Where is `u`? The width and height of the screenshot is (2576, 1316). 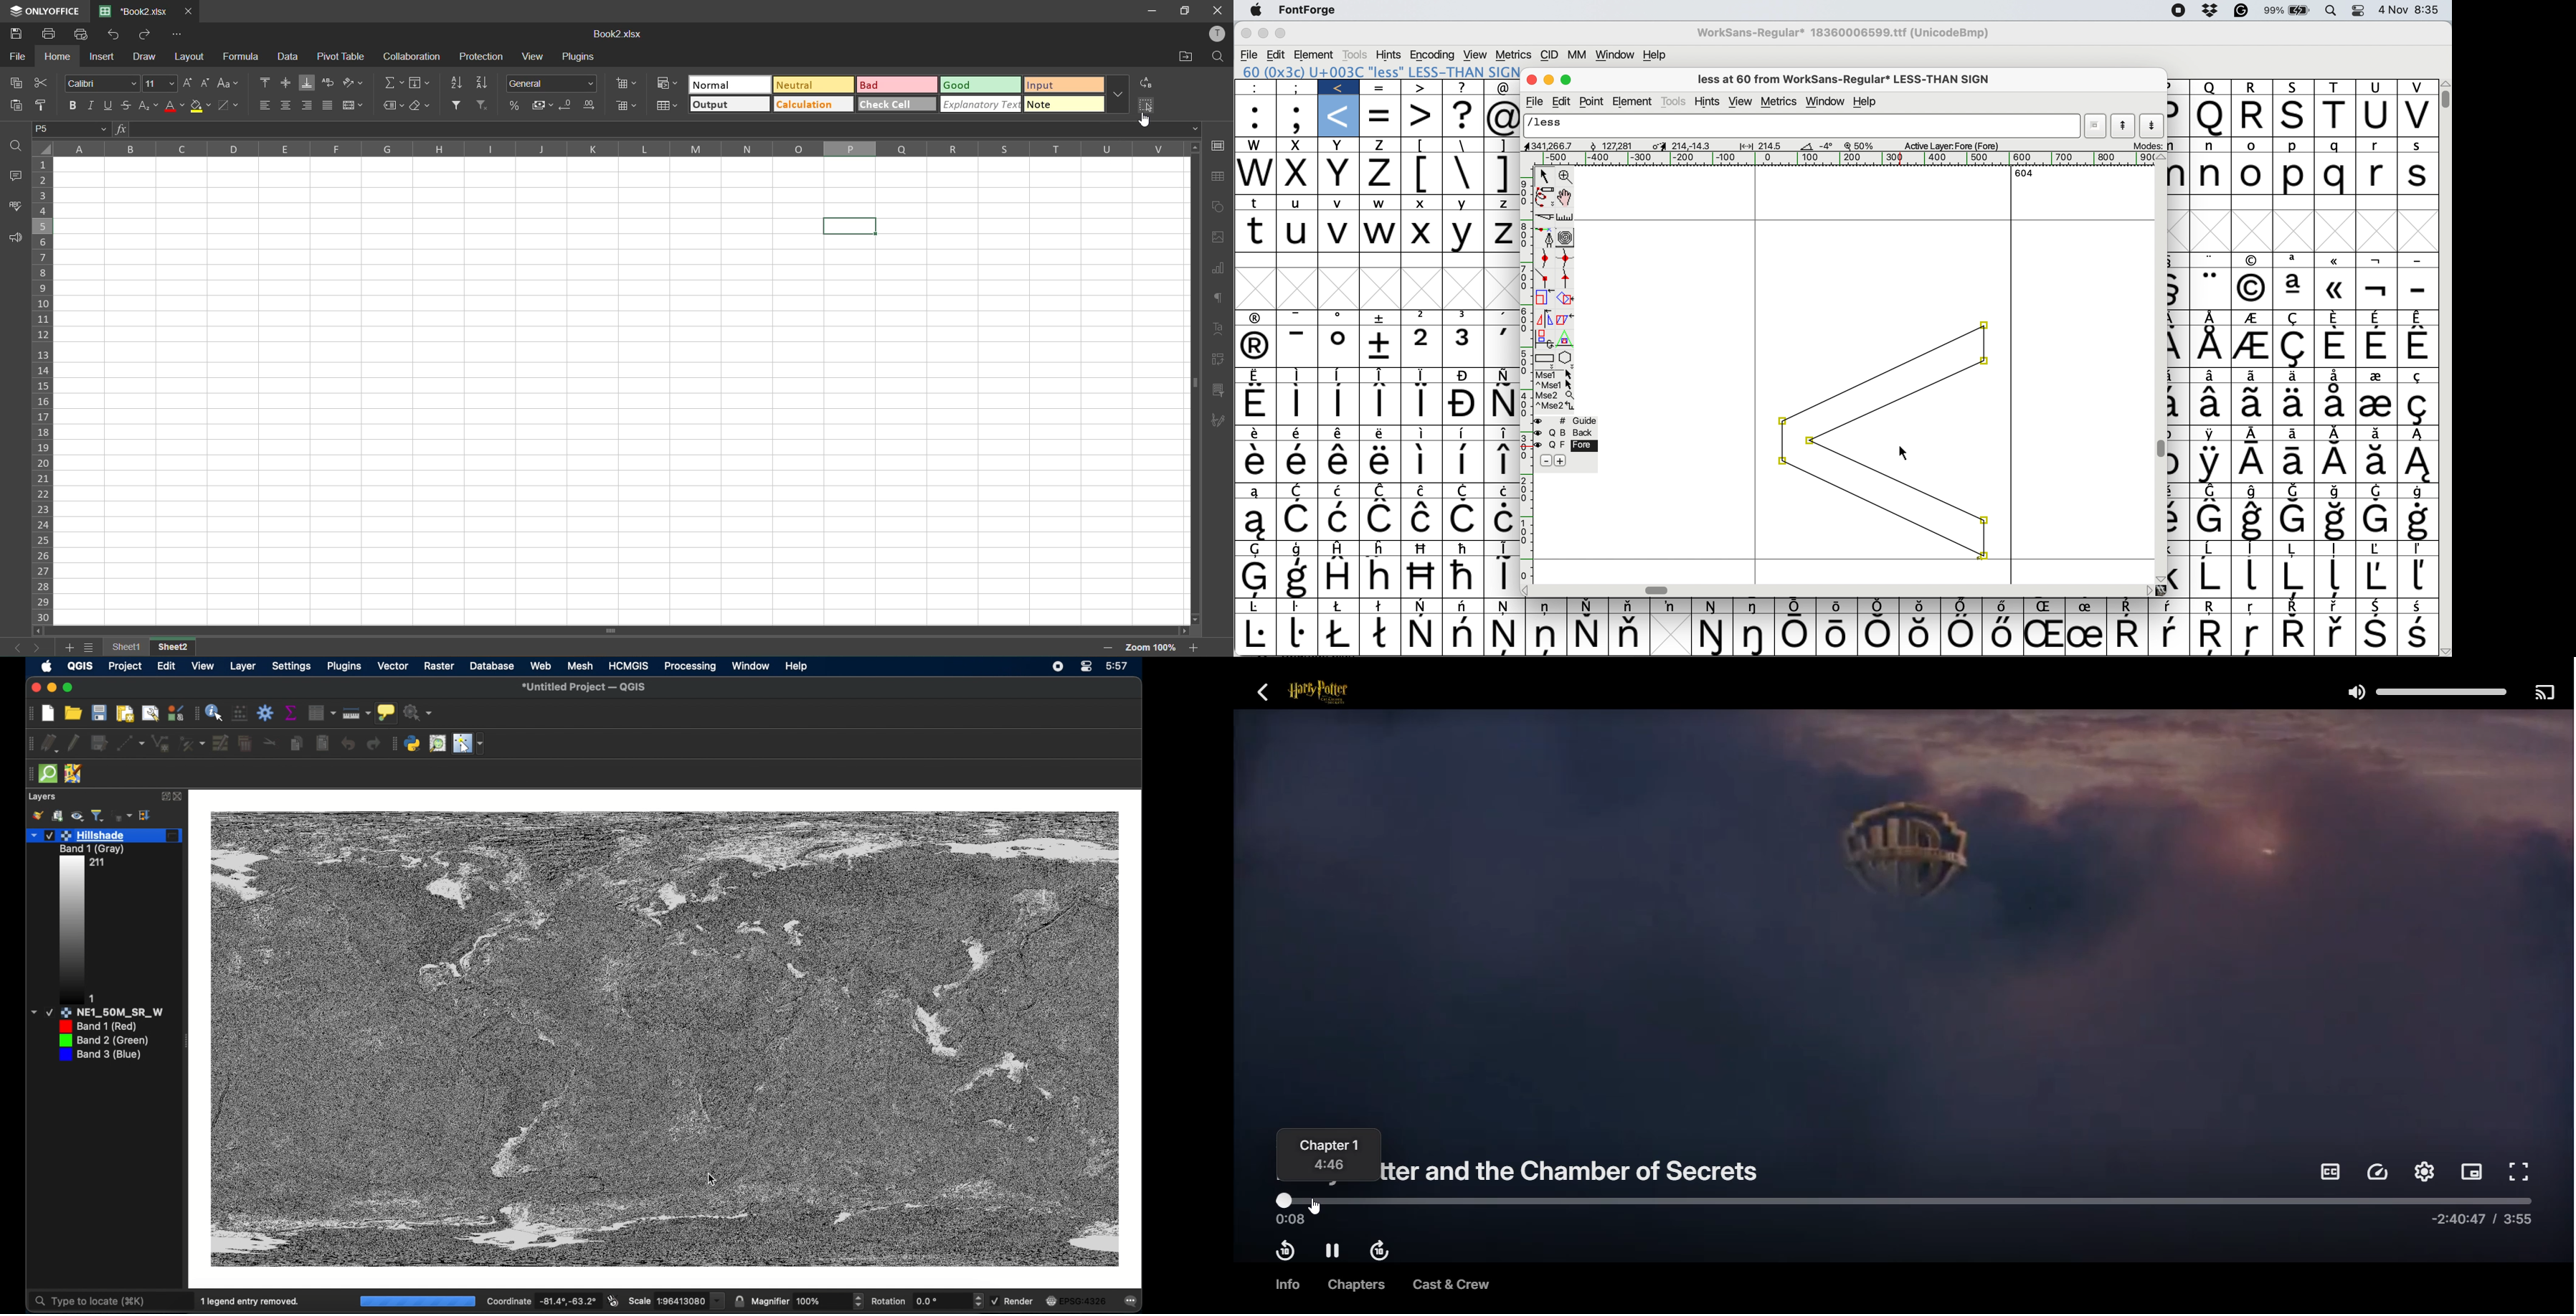
u is located at coordinates (2379, 88).